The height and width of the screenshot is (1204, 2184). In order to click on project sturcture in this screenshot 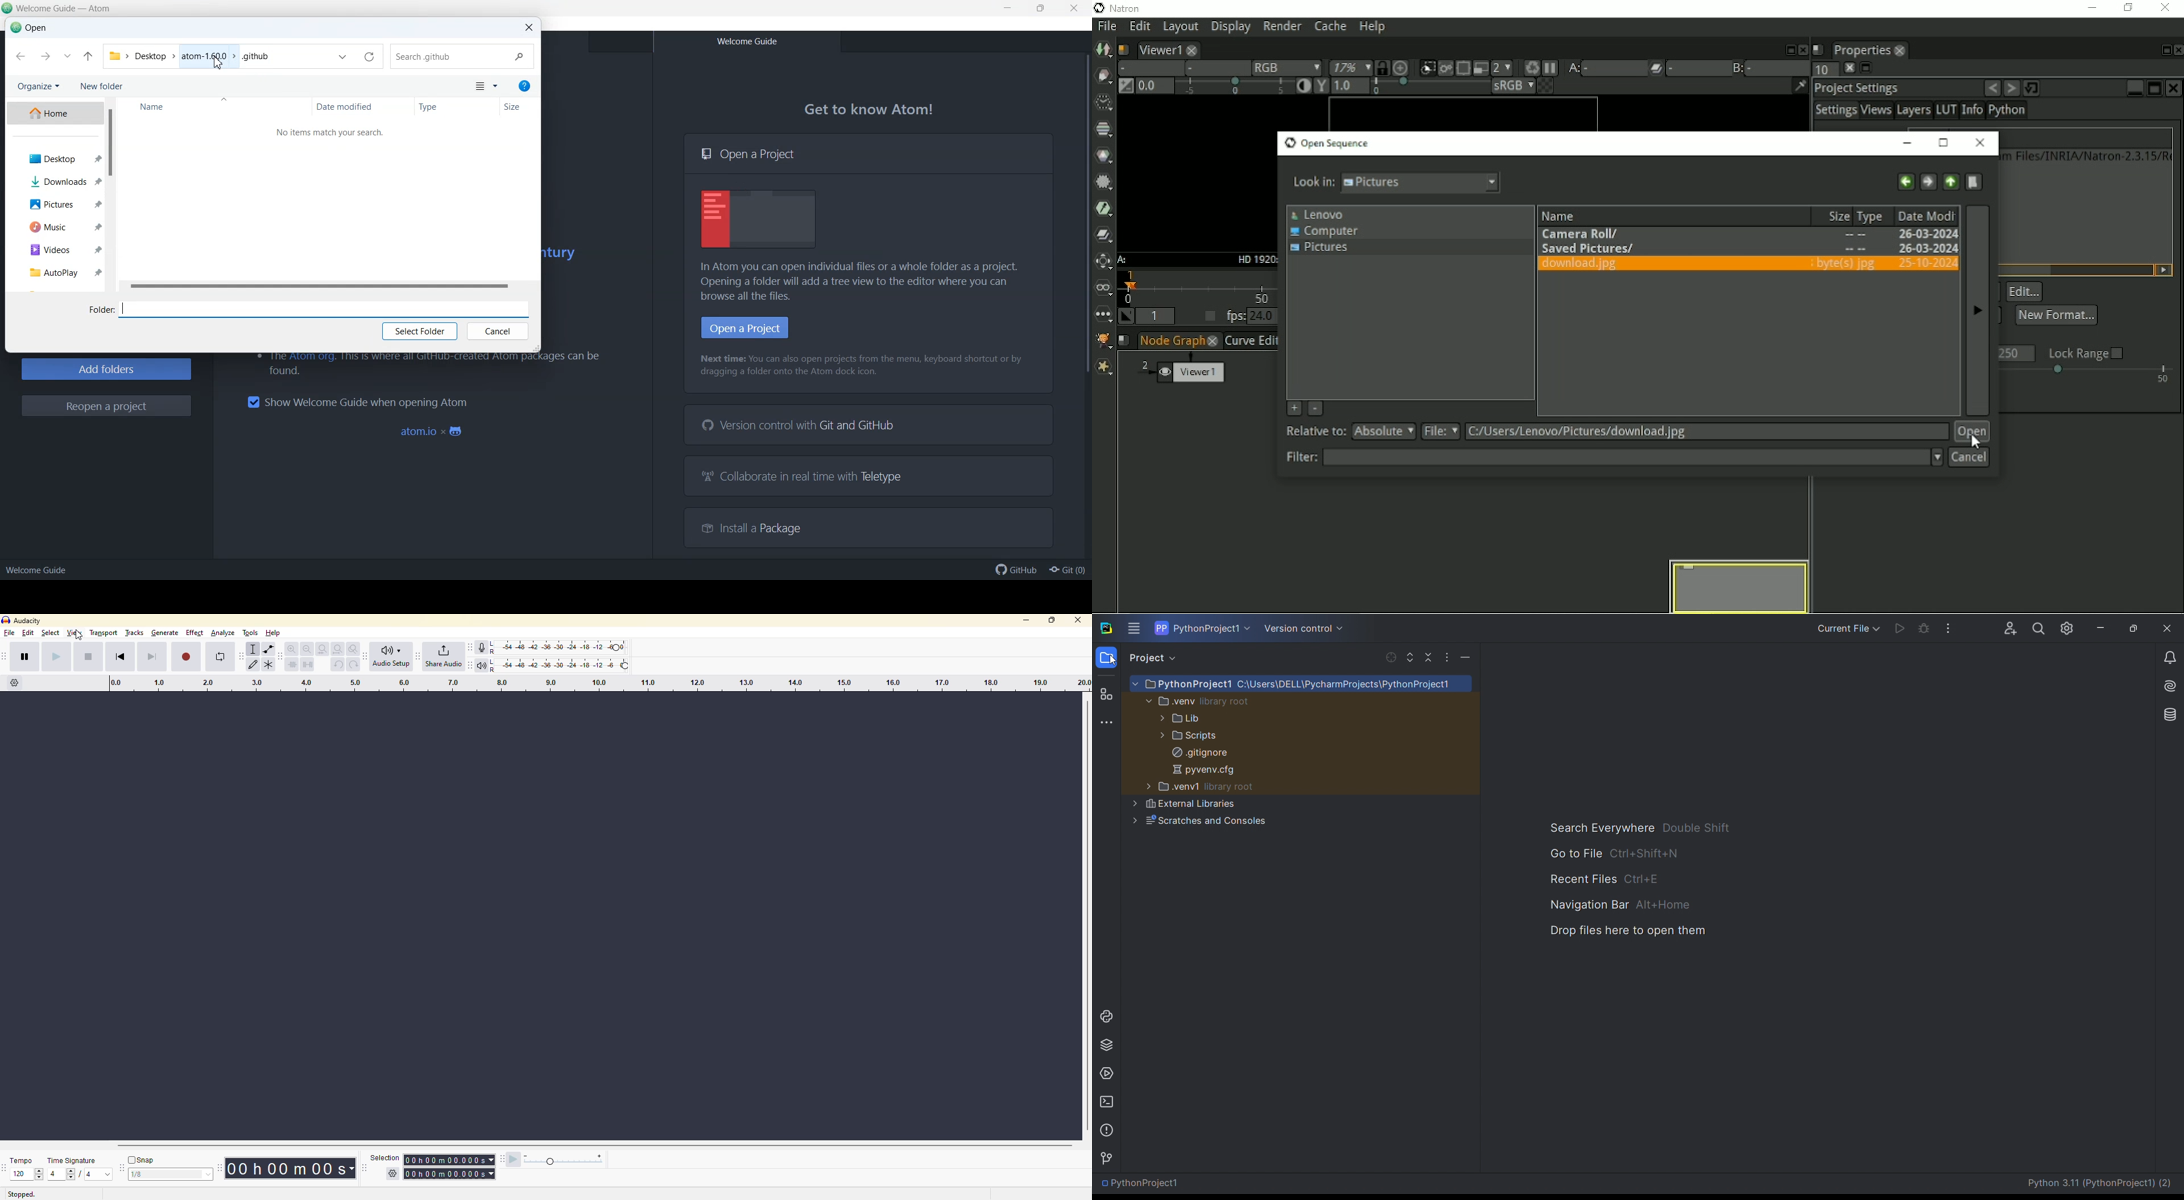, I will do `click(1301, 758)`.